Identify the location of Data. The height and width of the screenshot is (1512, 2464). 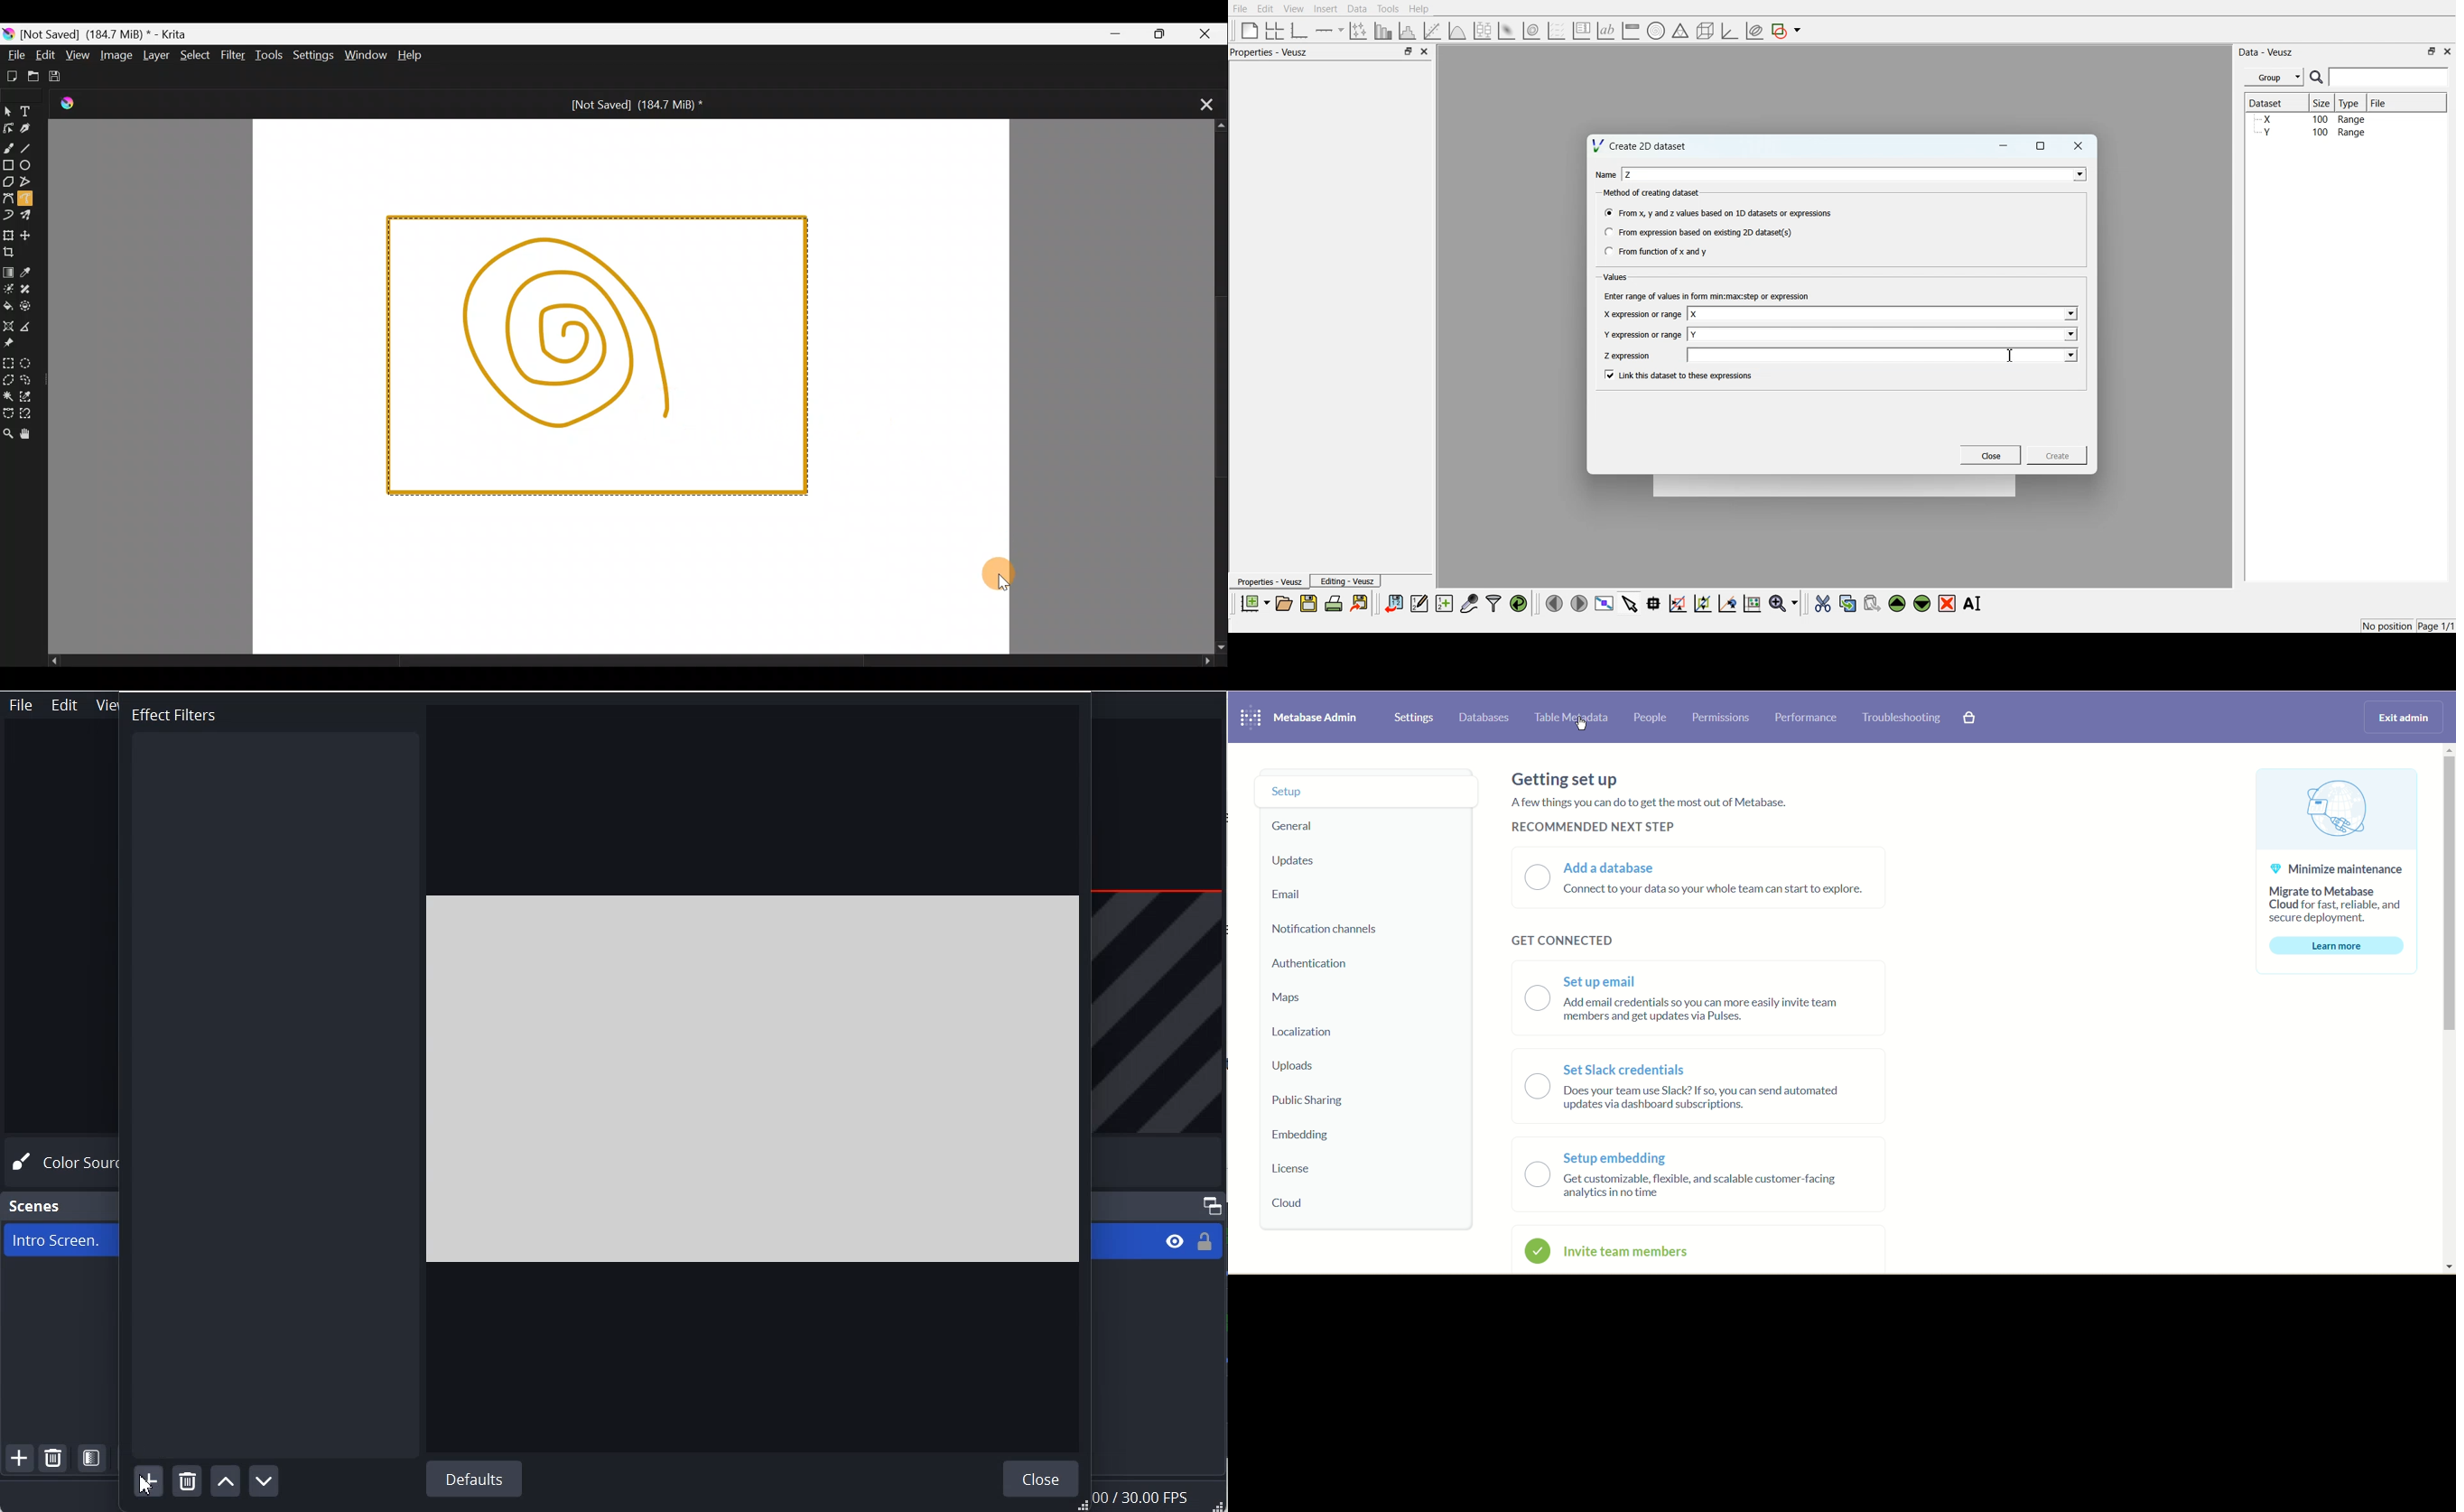
(1358, 9).